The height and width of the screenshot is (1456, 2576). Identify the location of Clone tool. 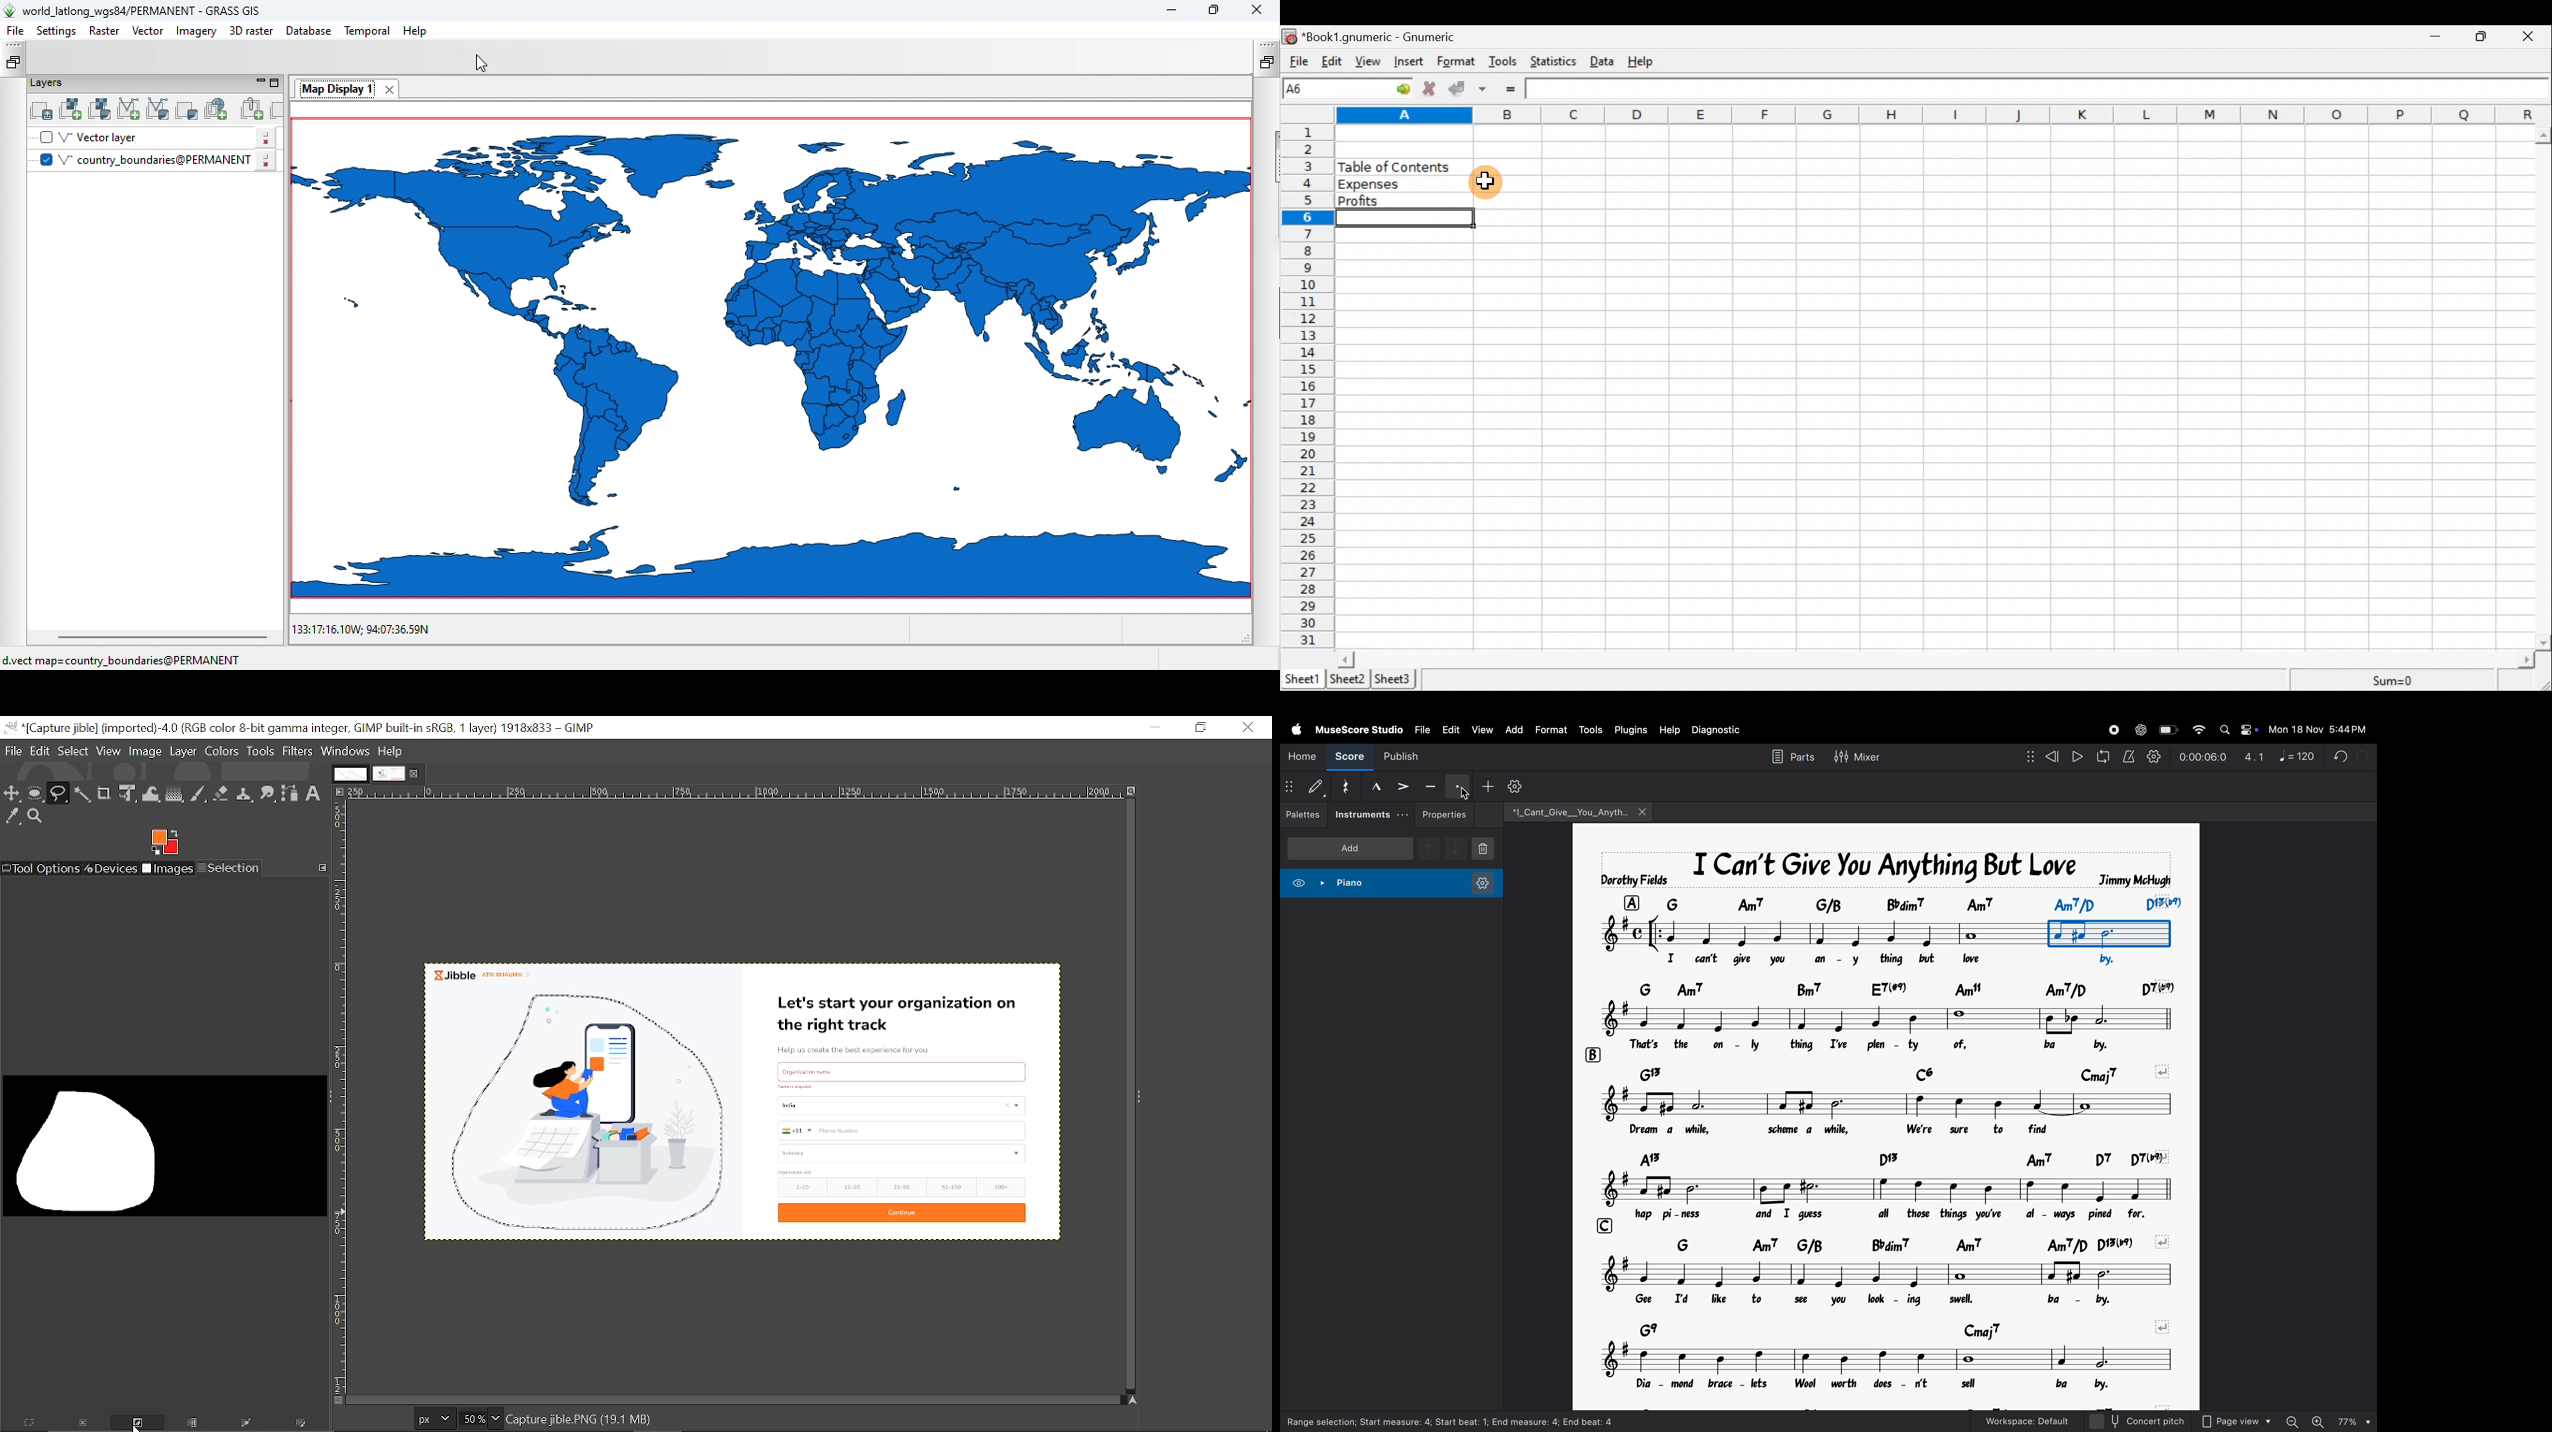
(246, 794).